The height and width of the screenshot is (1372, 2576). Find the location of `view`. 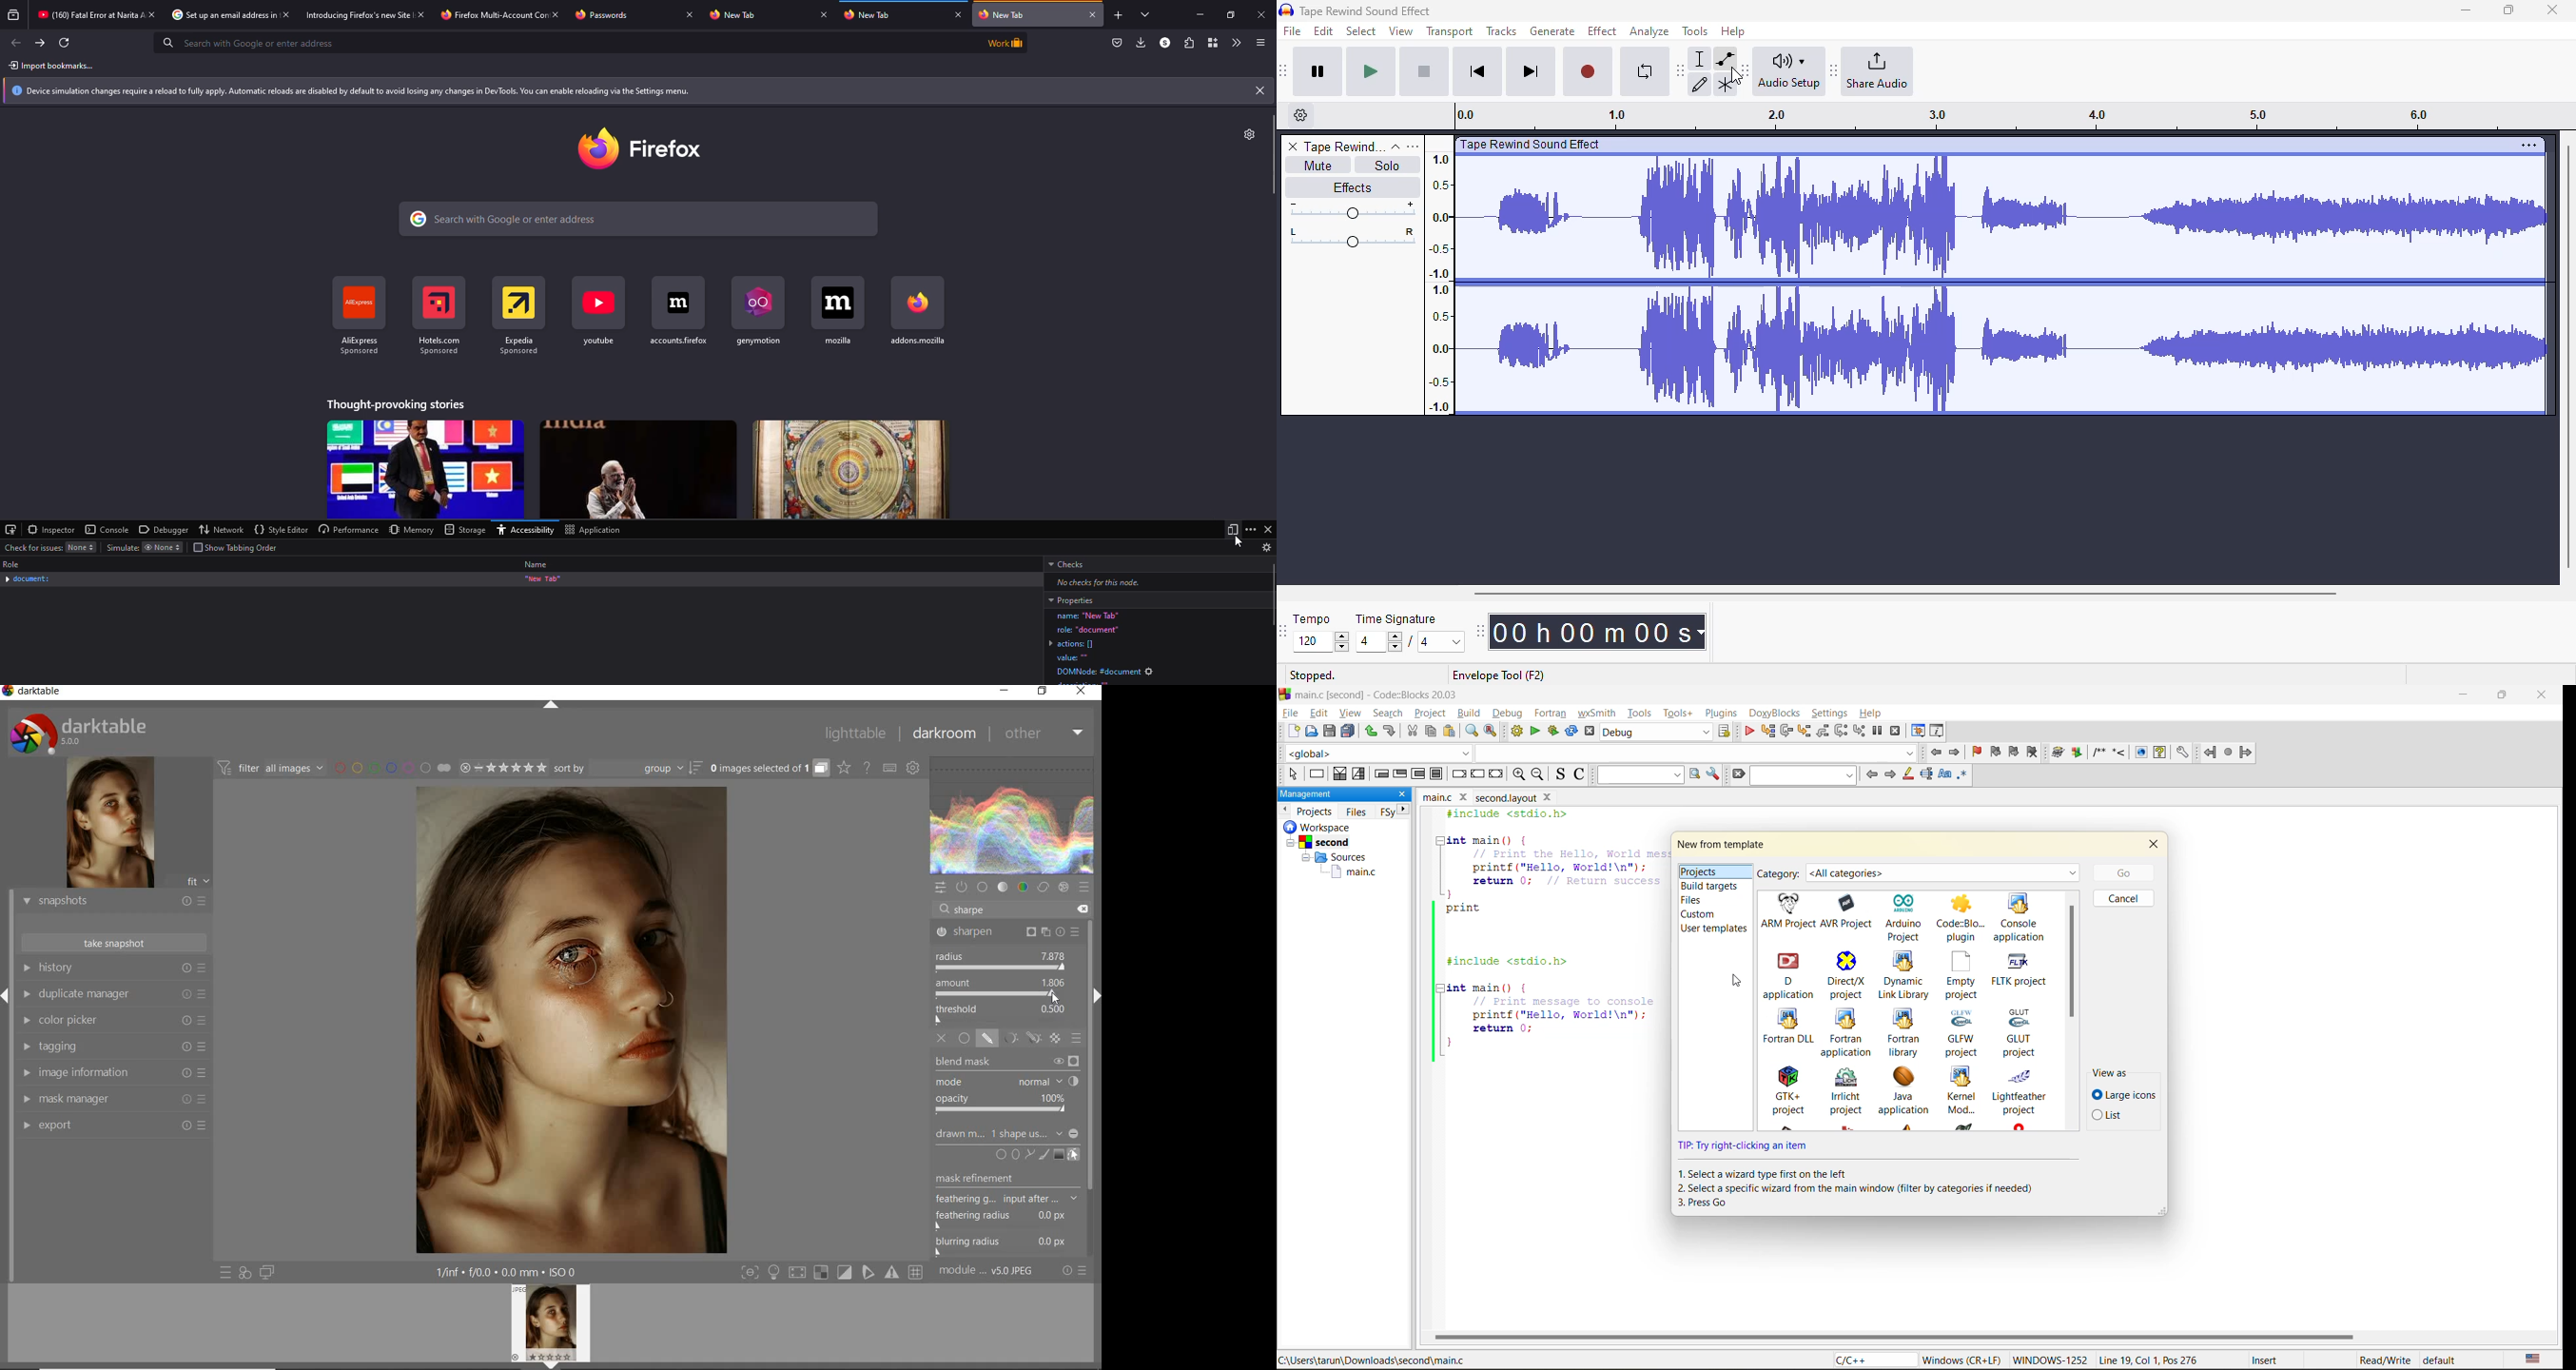

view is located at coordinates (1401, 31).